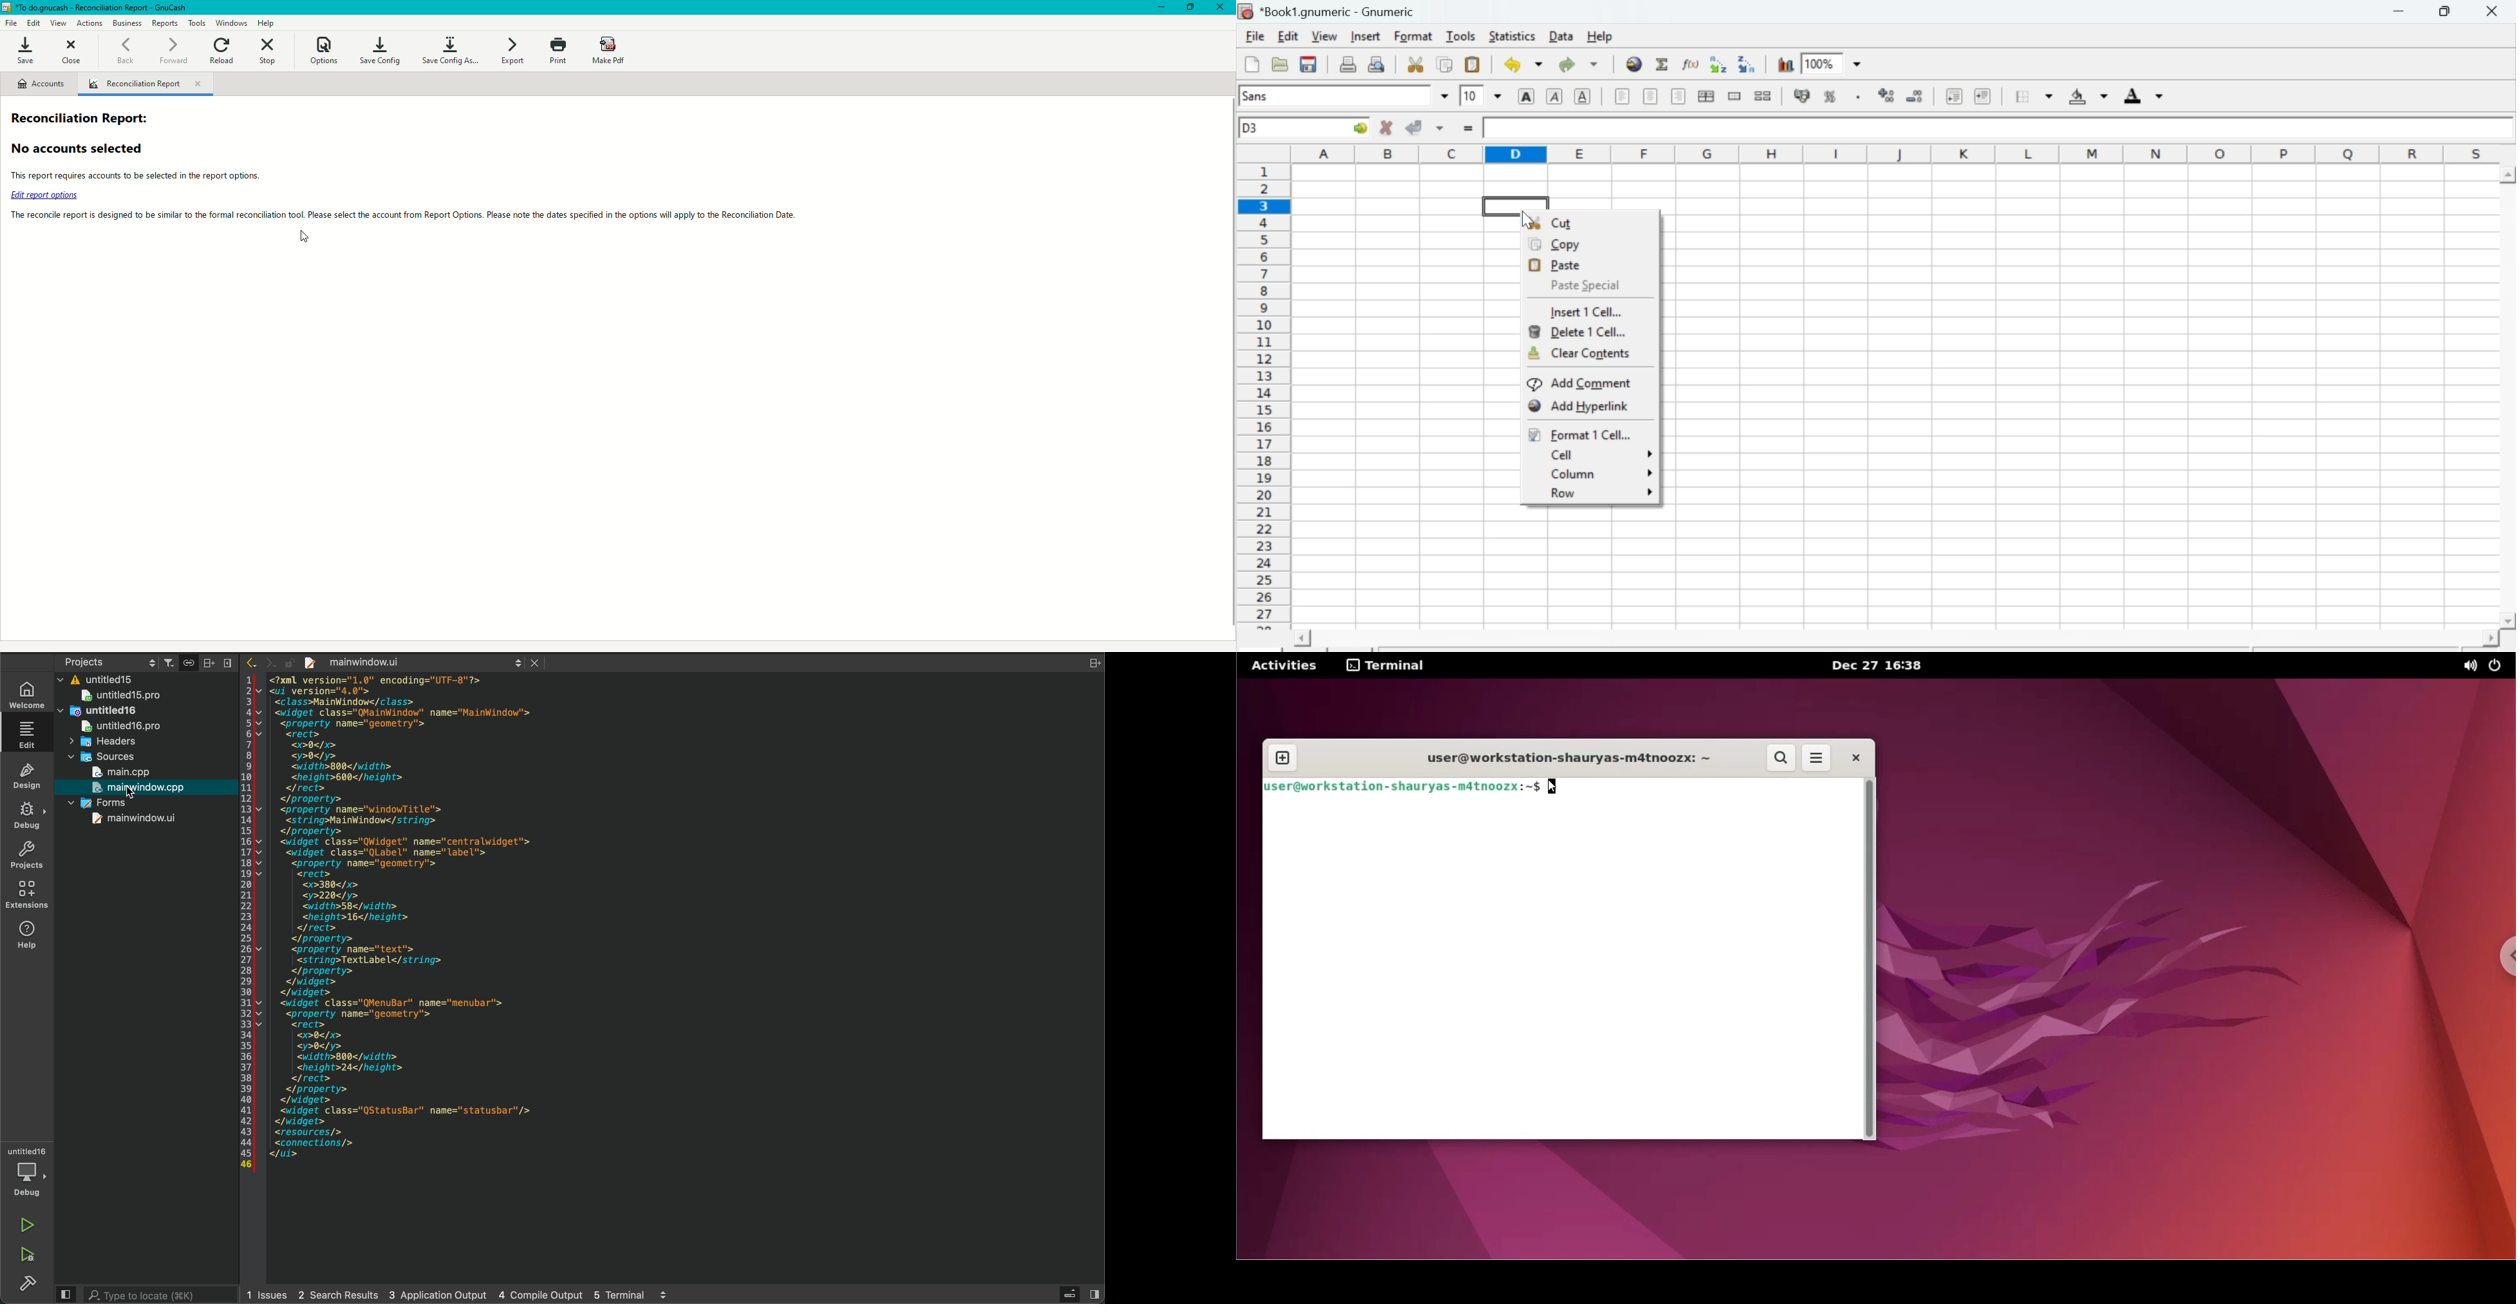 Image resolution: width=2520 pixels, height=1316 pixels. What do you see at coordinates (1073, 1294) in the screenshot?
I see `open sidebar` at bounding box center [1073, 1294].